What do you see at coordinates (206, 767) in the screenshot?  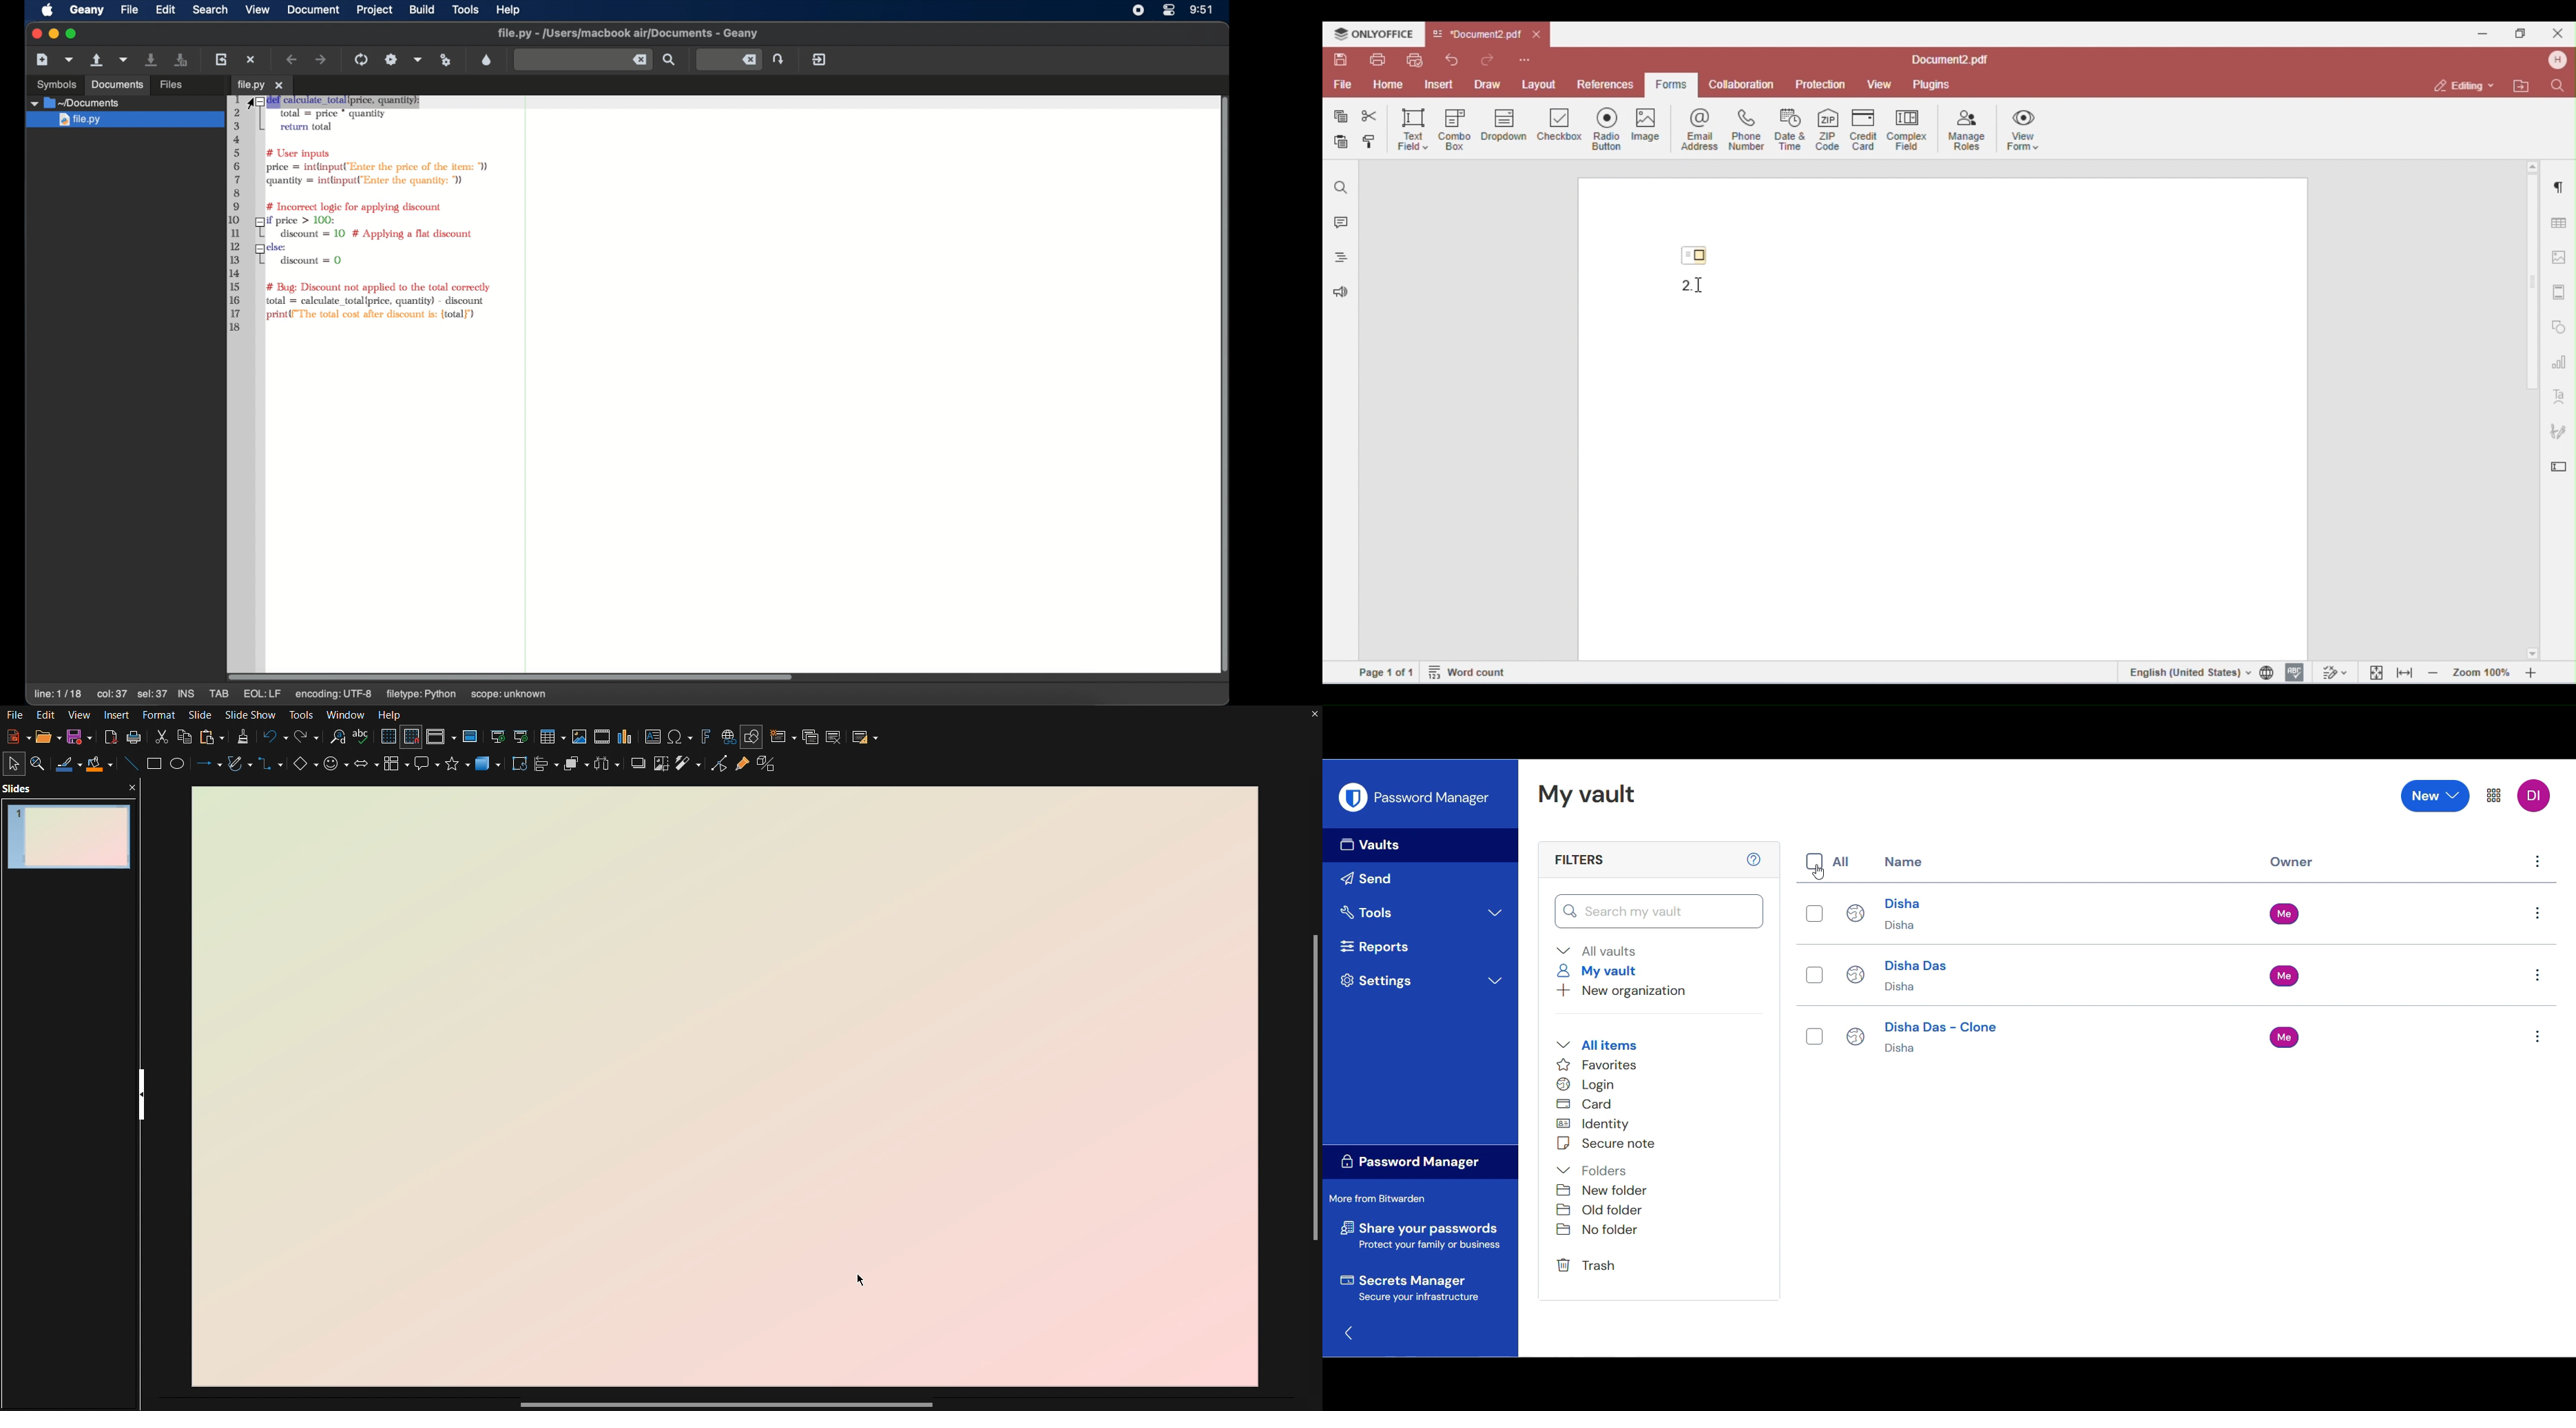 I see `Lines and Arrows` at bounding box center [206, 767].